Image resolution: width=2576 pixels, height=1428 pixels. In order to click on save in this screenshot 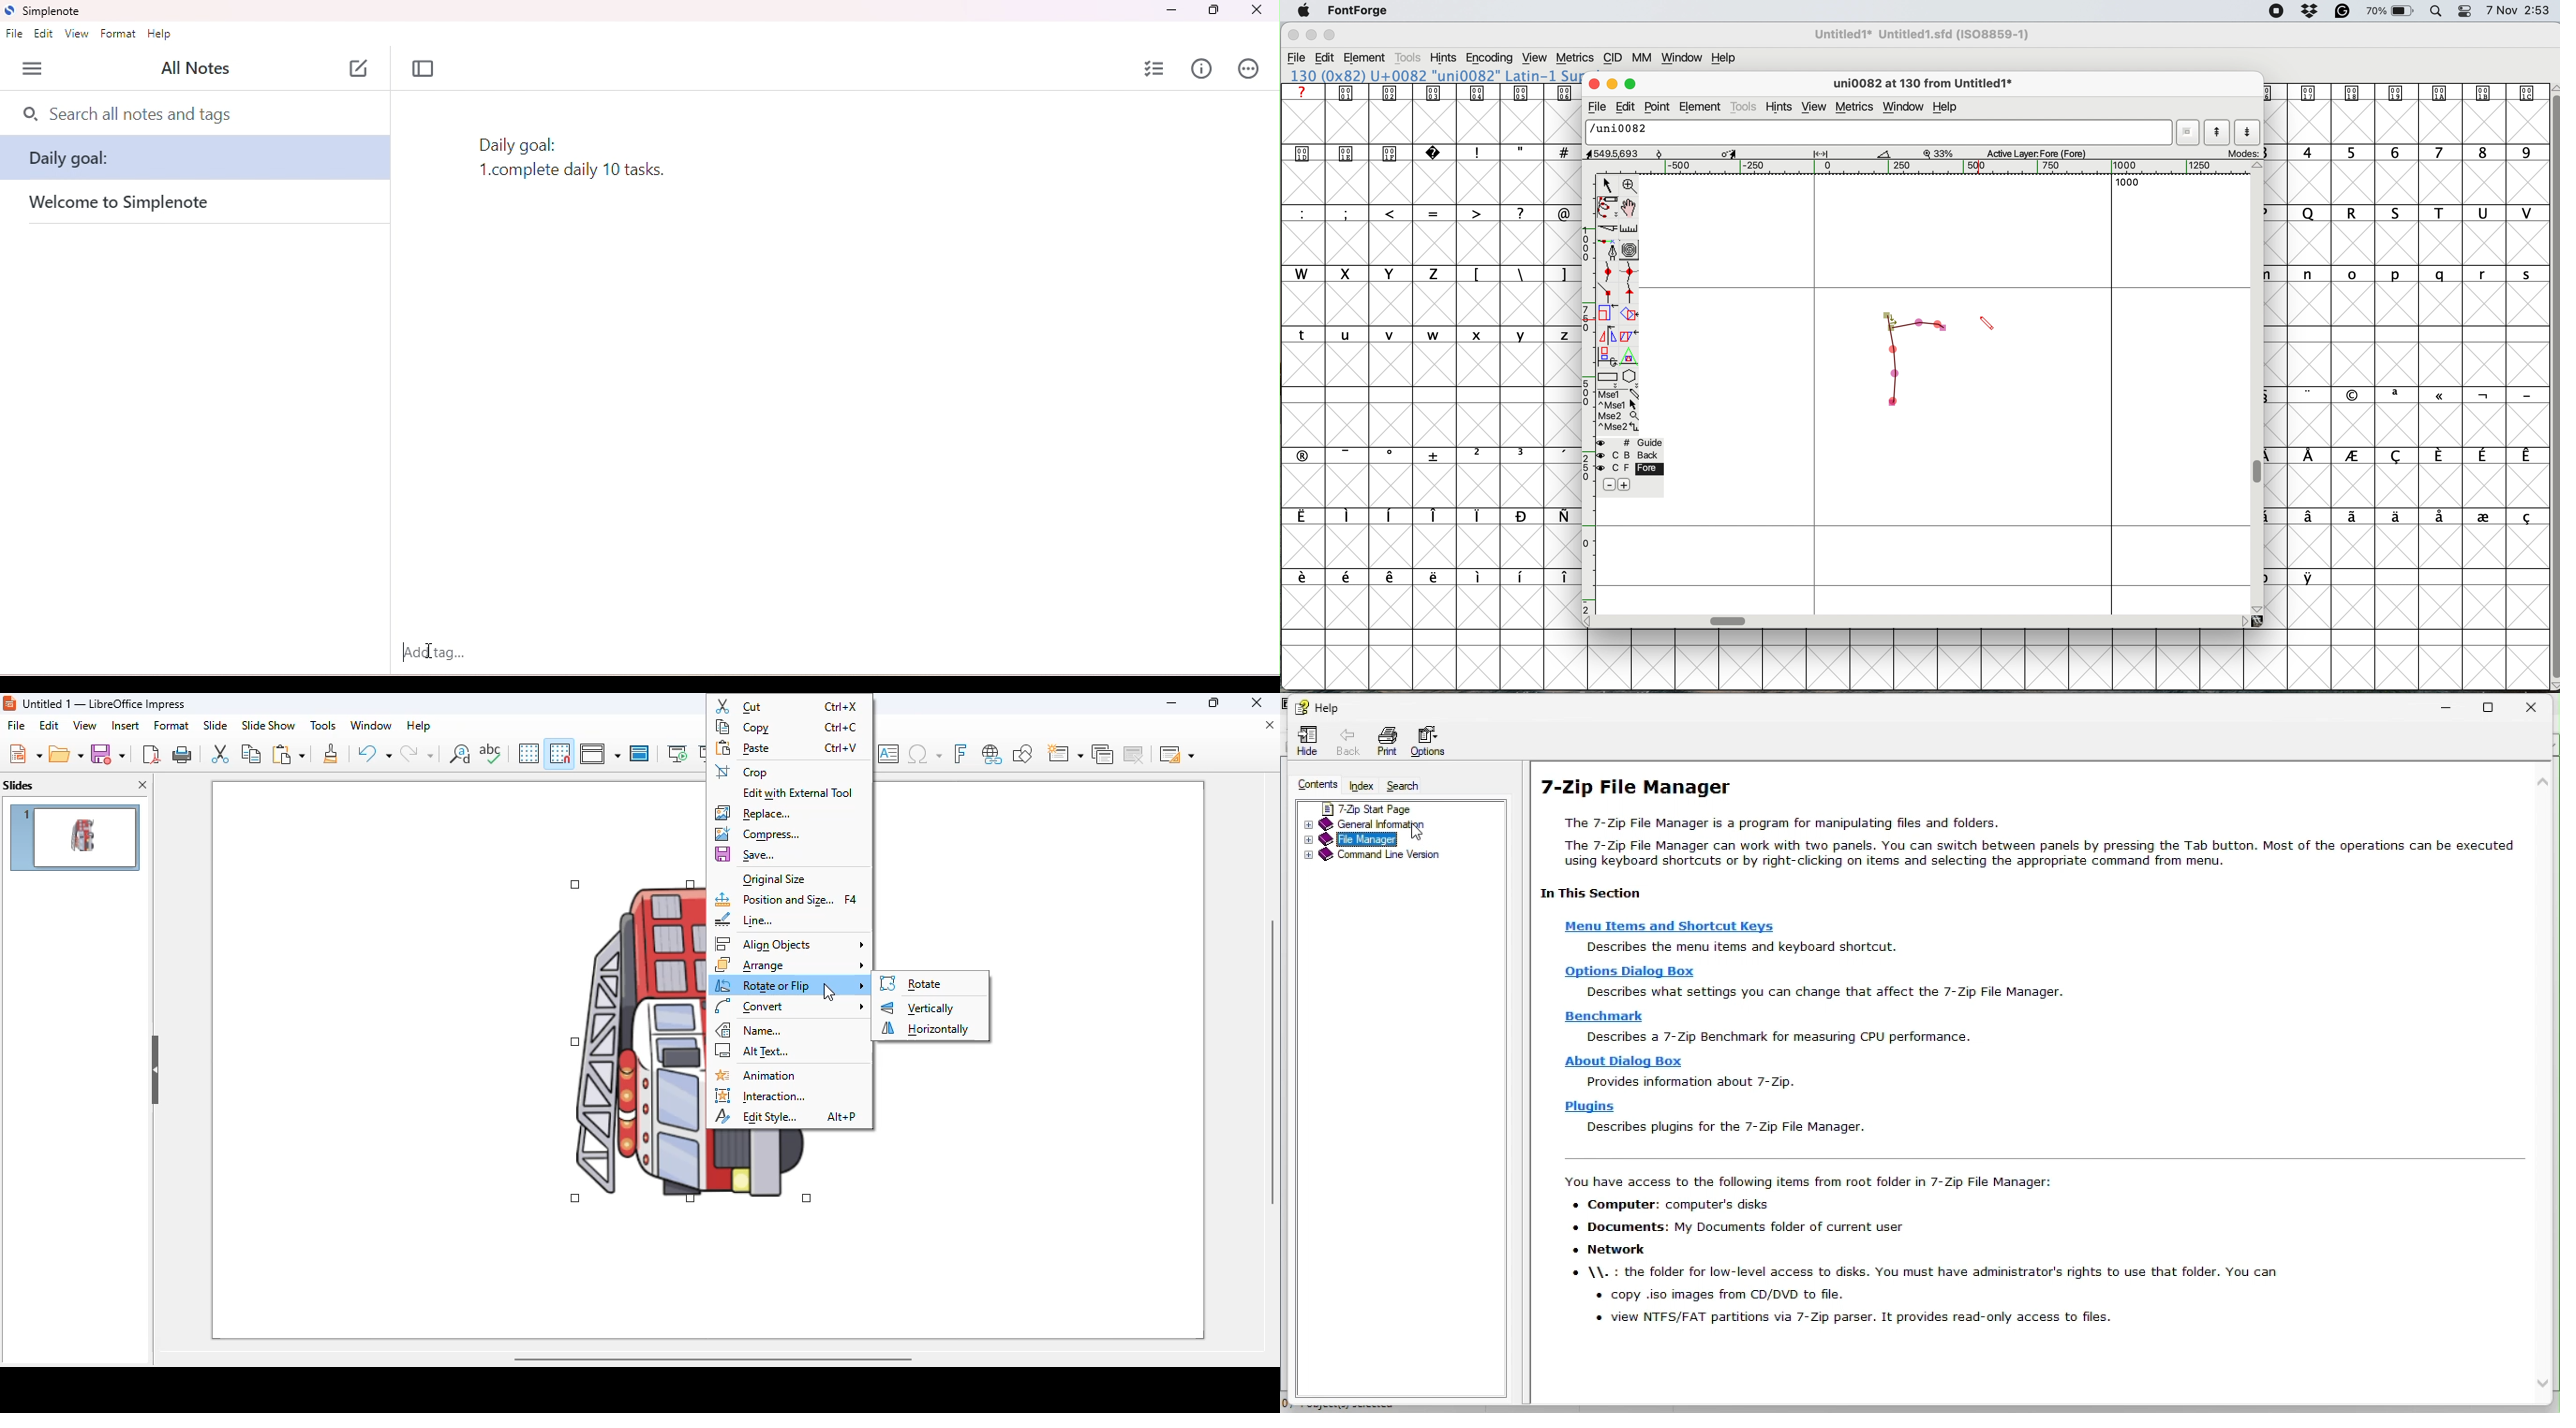, I will do `click(109, 754)`.